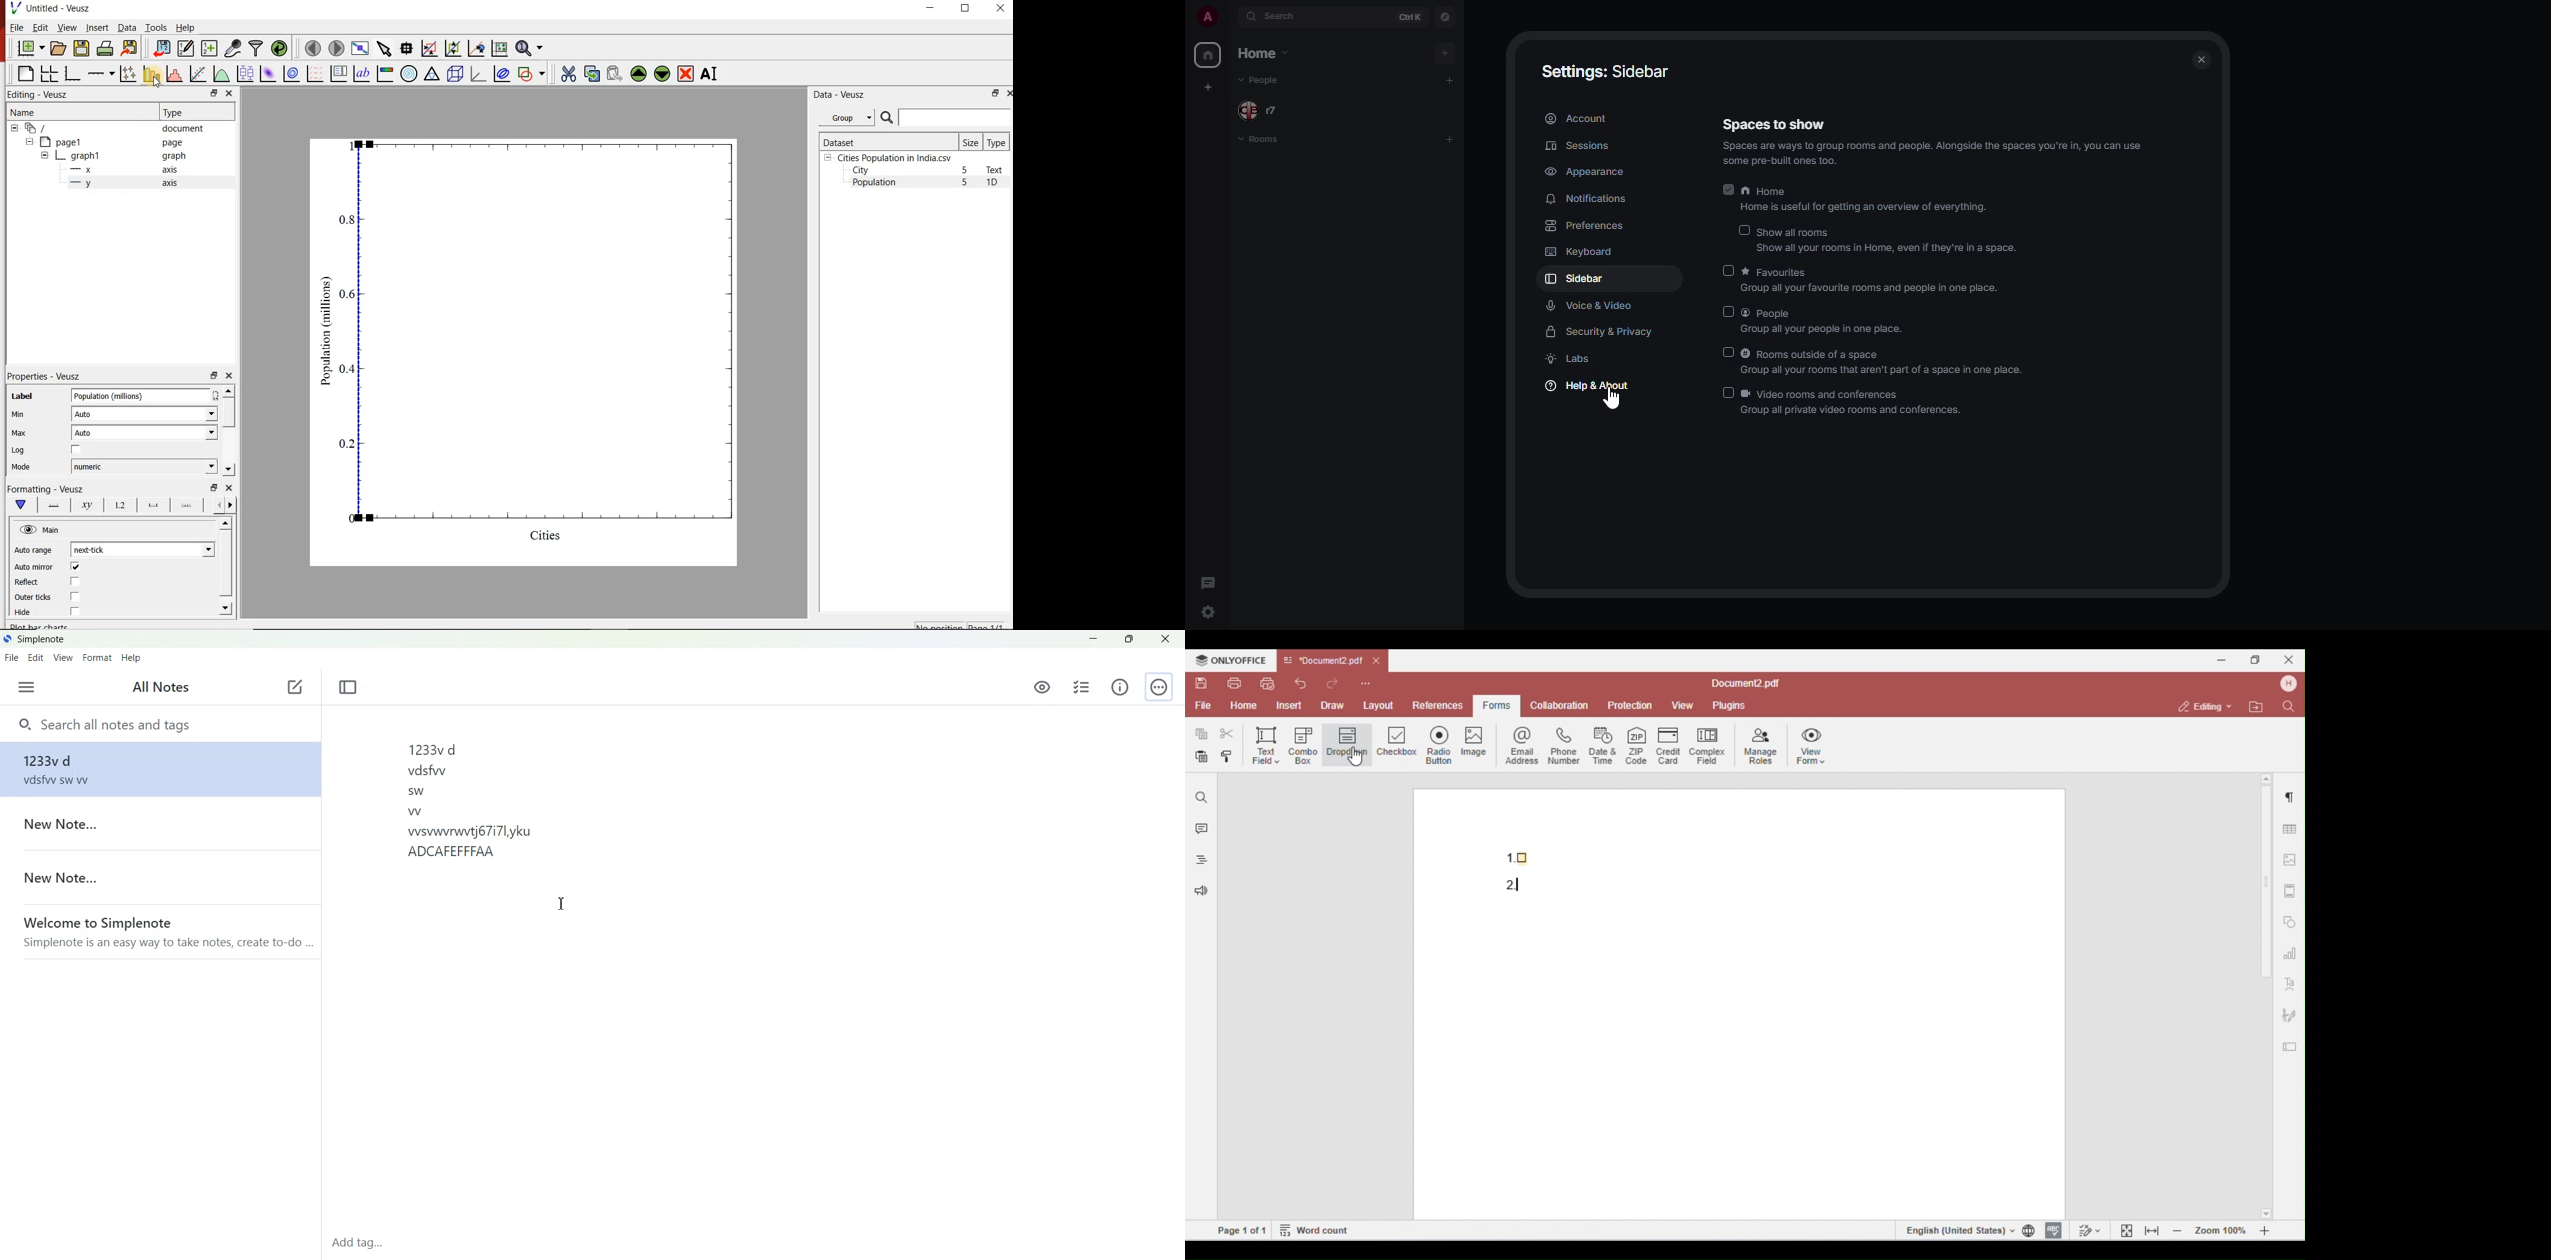 The height and width of the screenshot is (1260, 2576). What do you see at coordinates (1594, 305) in the screenshot?
I see `voice & video` at bounding box center [1594, 305].